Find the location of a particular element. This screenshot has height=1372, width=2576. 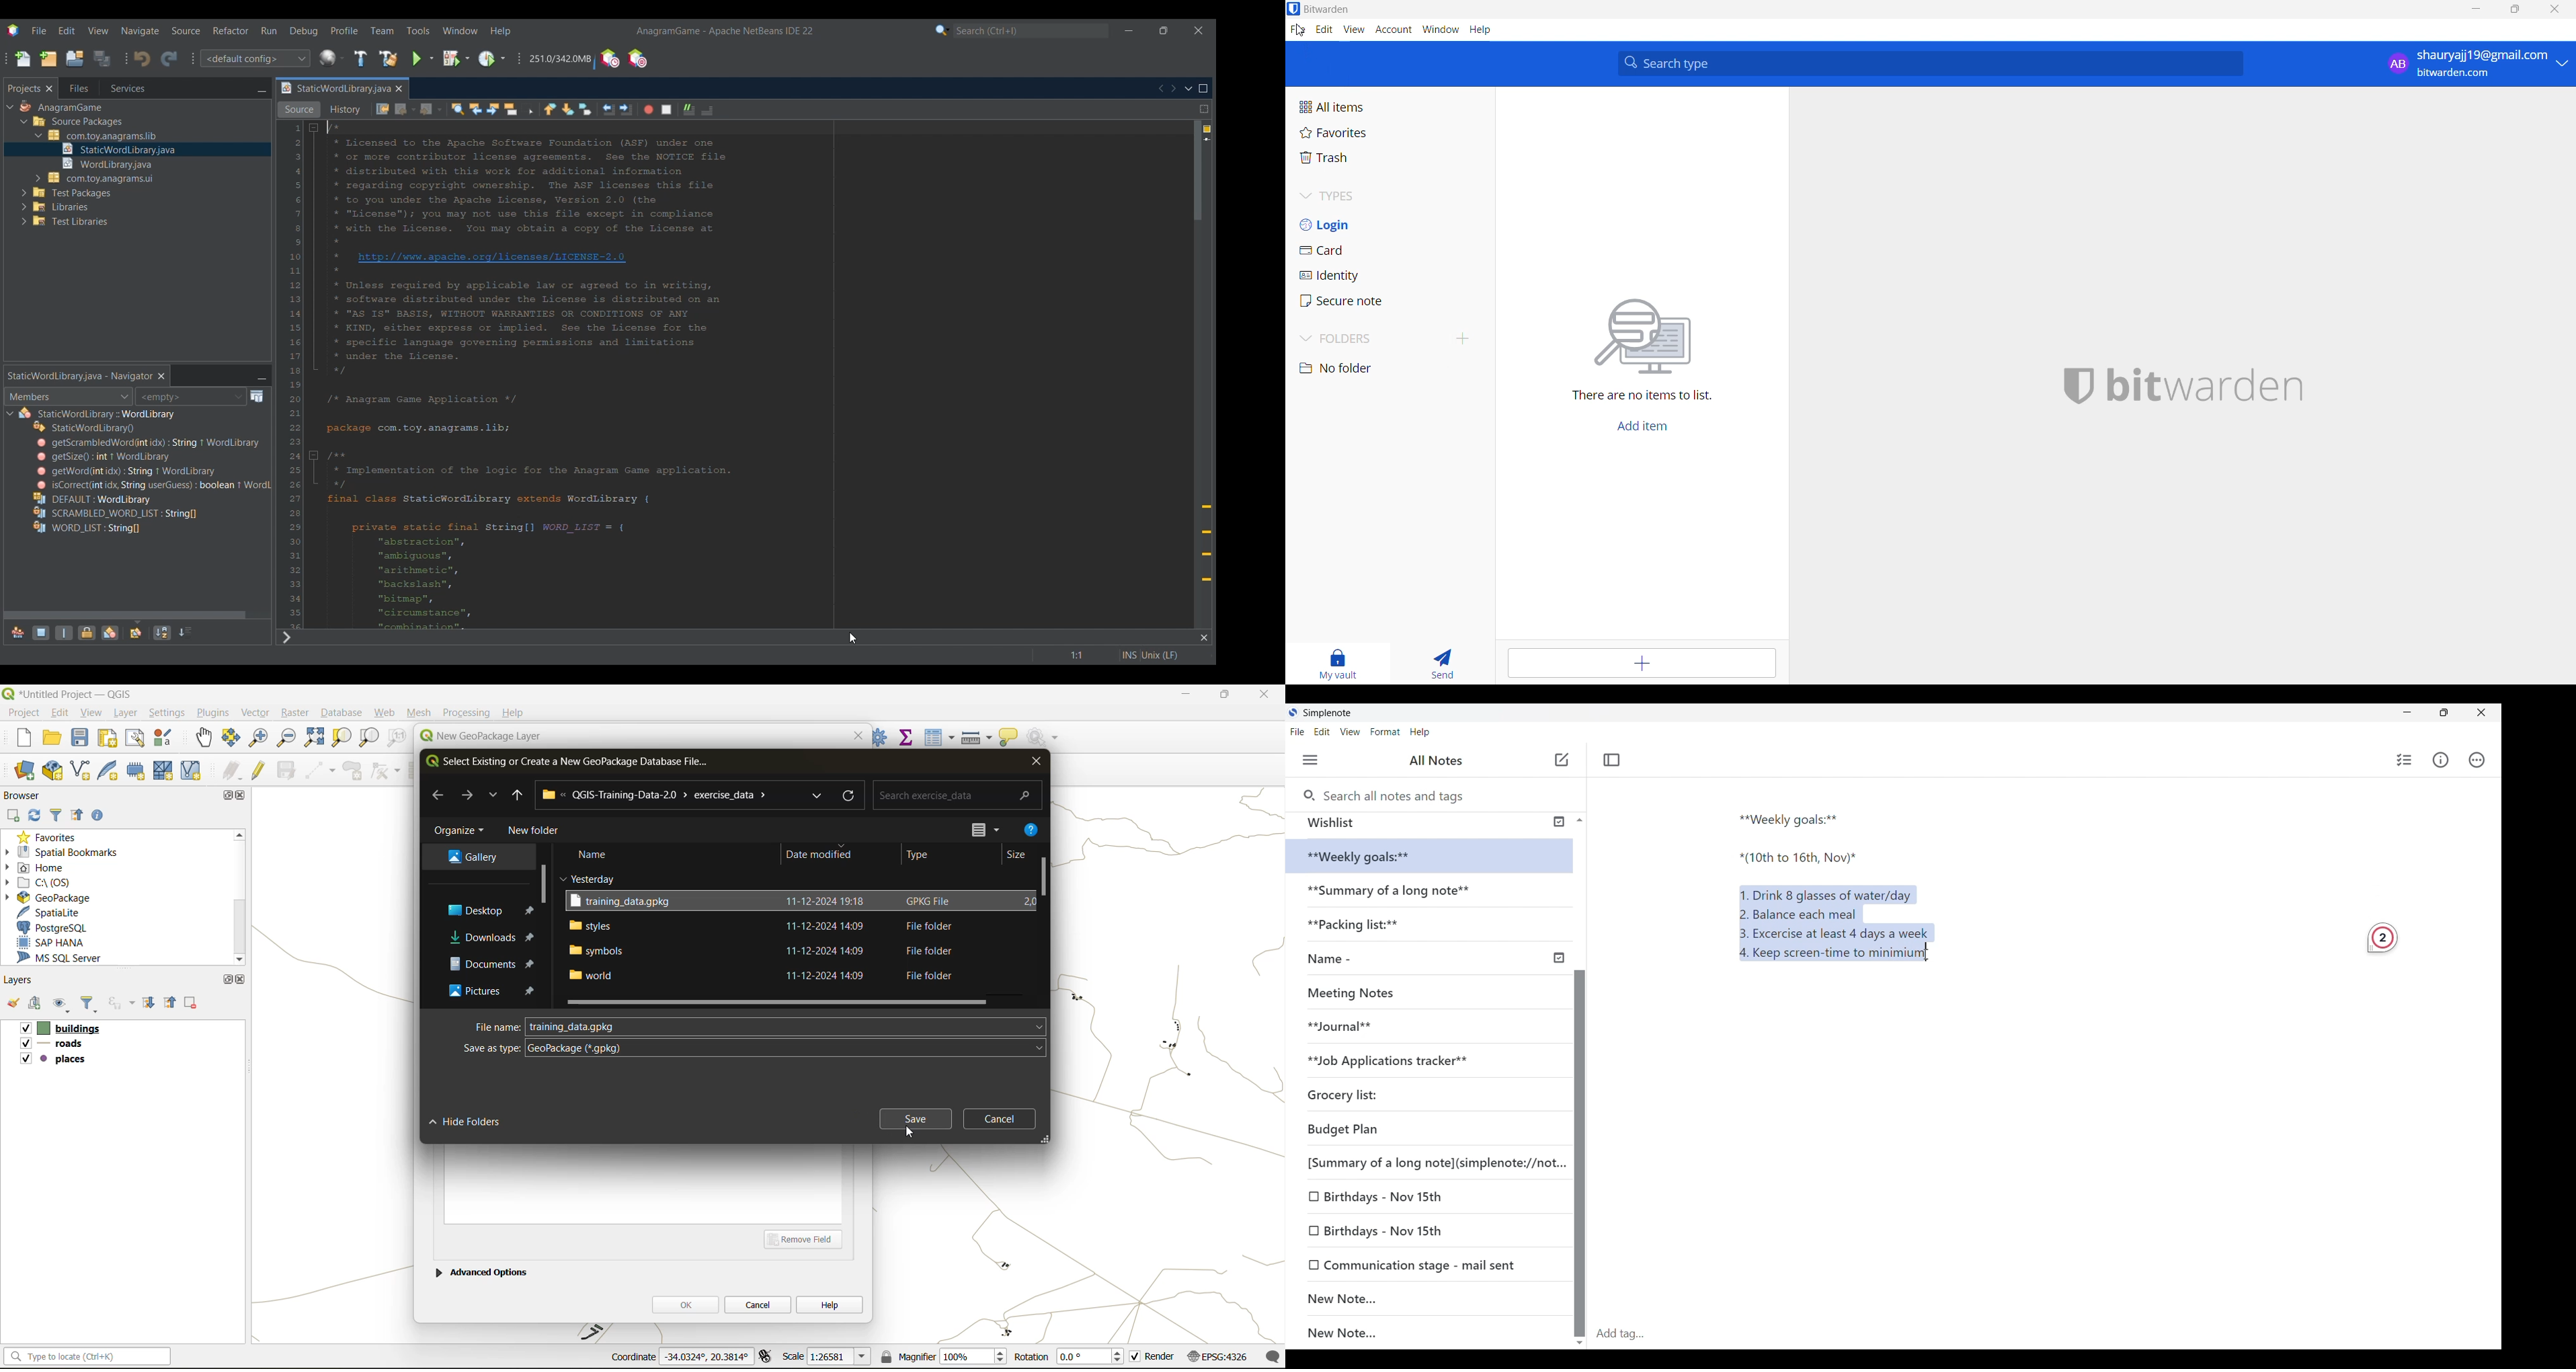

Scroll up button is located at coordinates (1576, 819).